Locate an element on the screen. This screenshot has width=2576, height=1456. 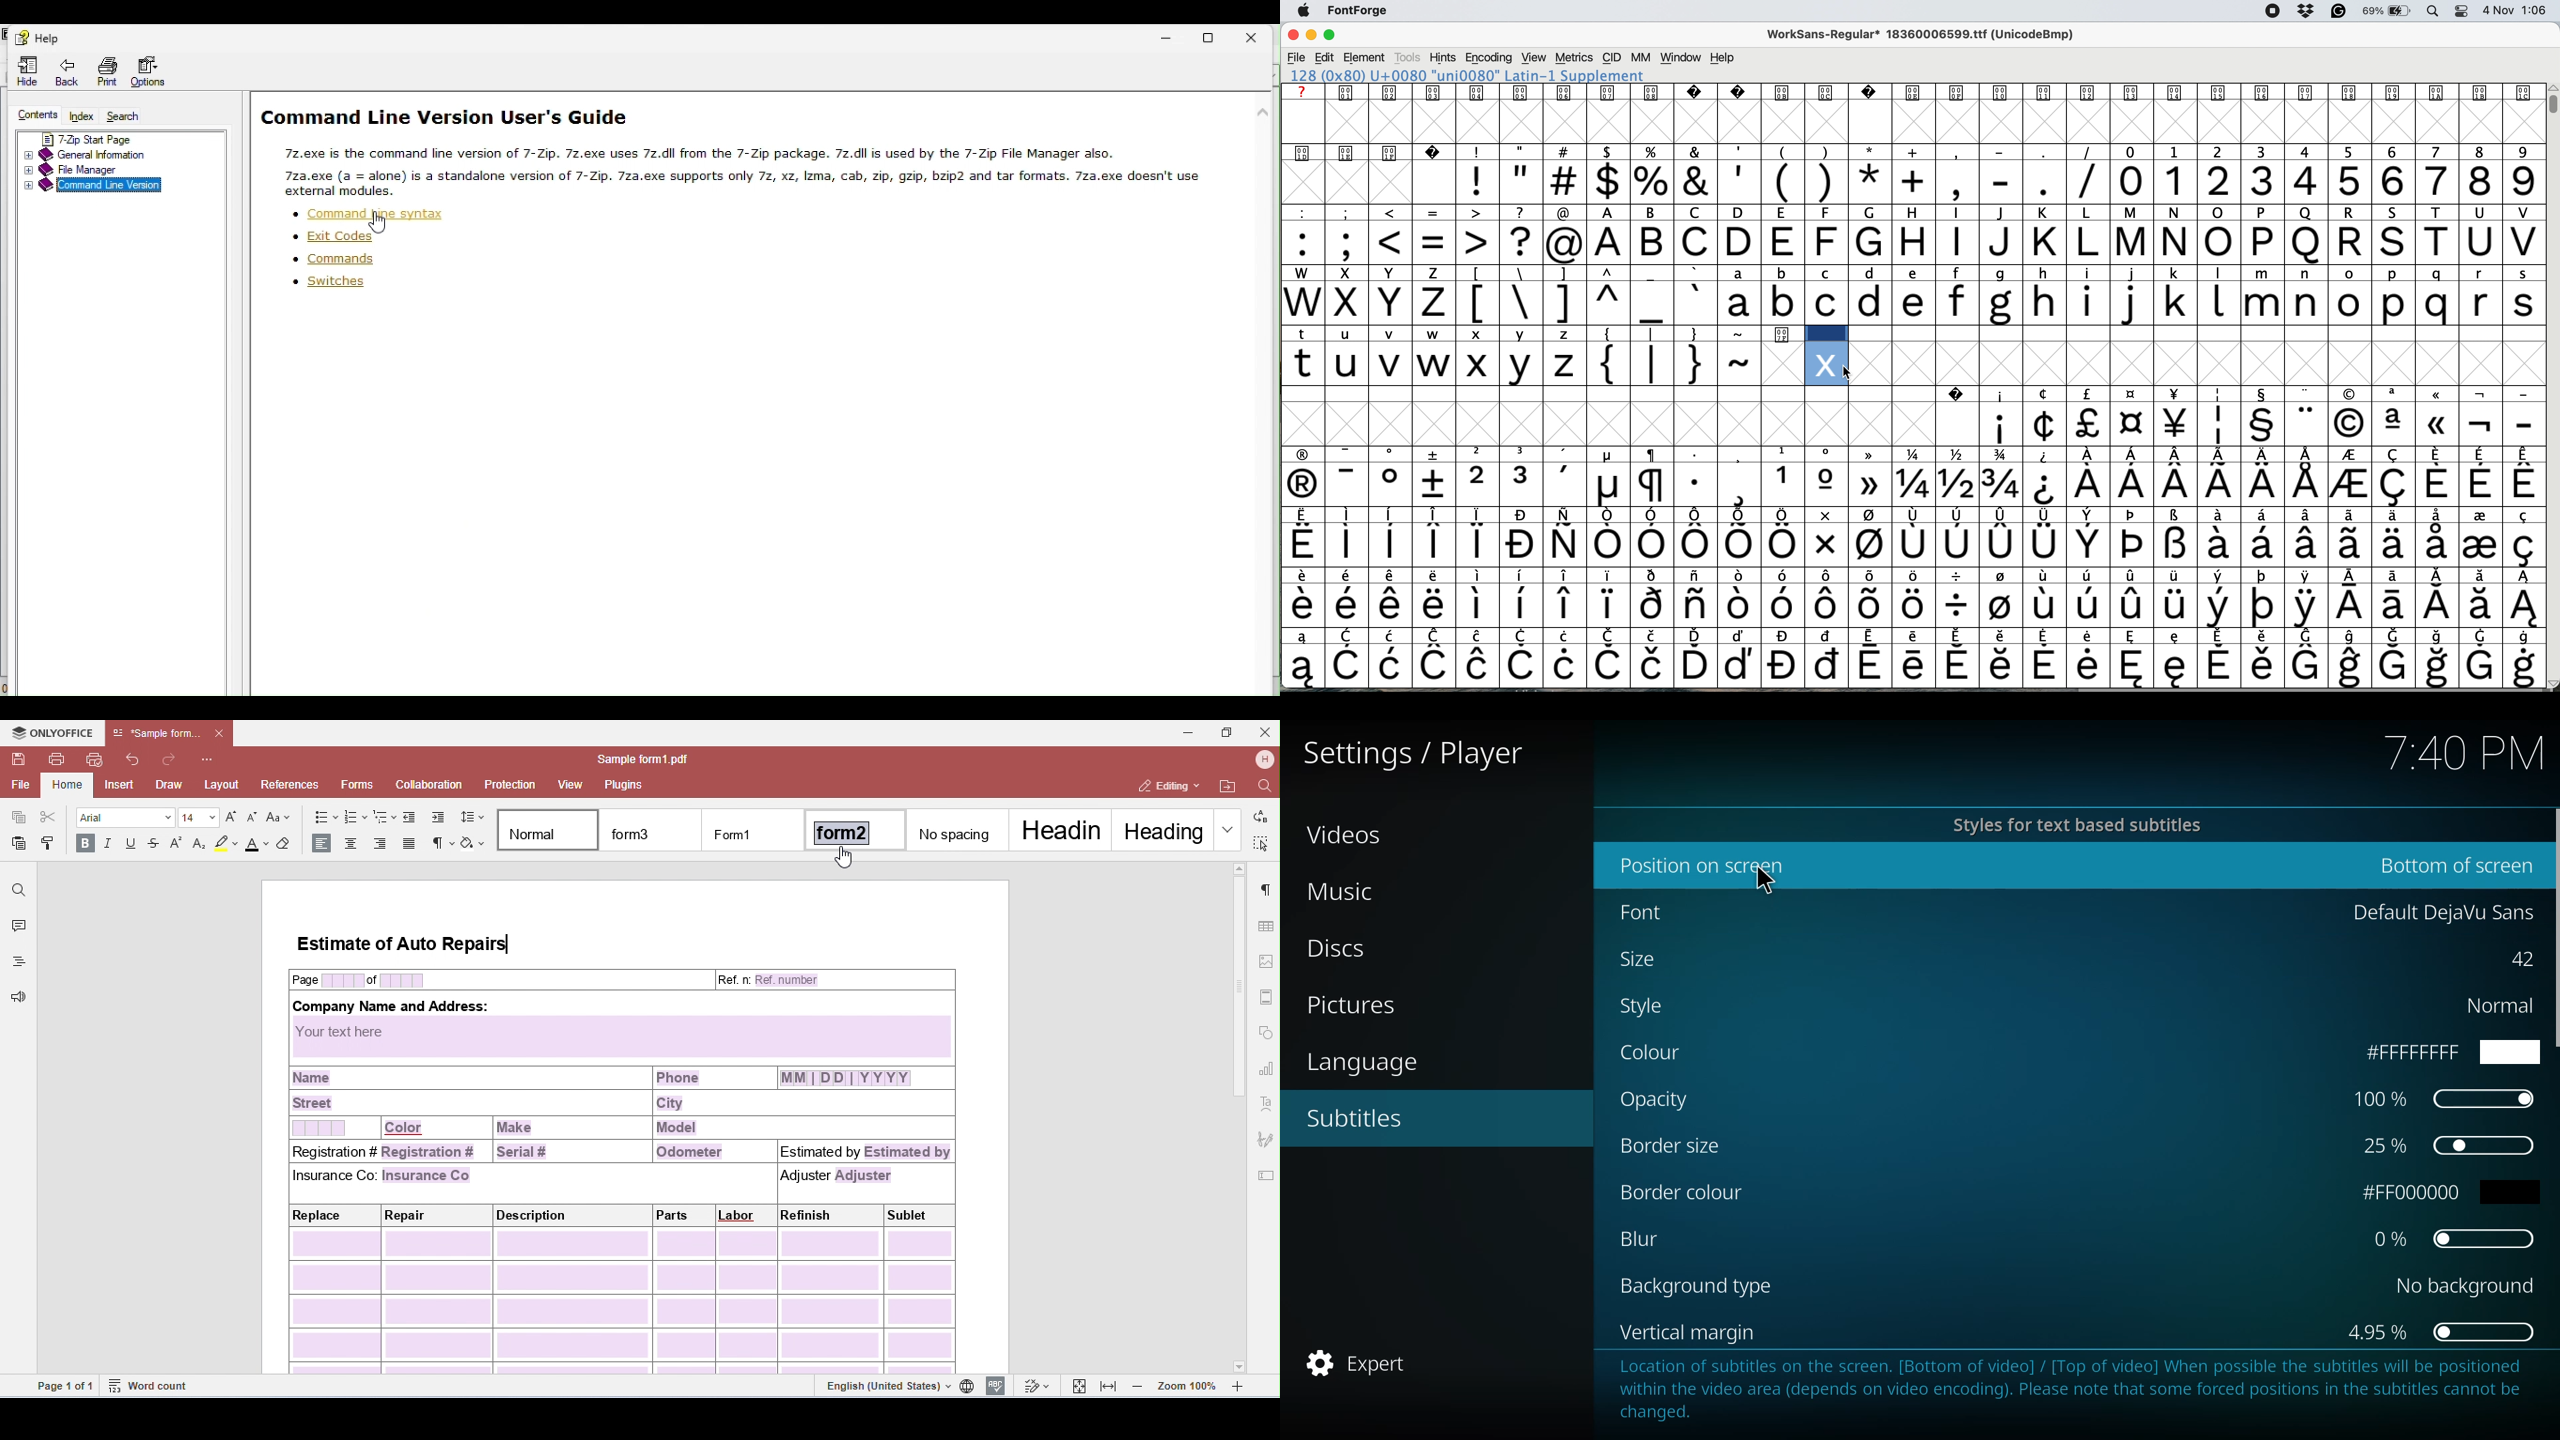
special characters is located at coordinates (1589, 334).